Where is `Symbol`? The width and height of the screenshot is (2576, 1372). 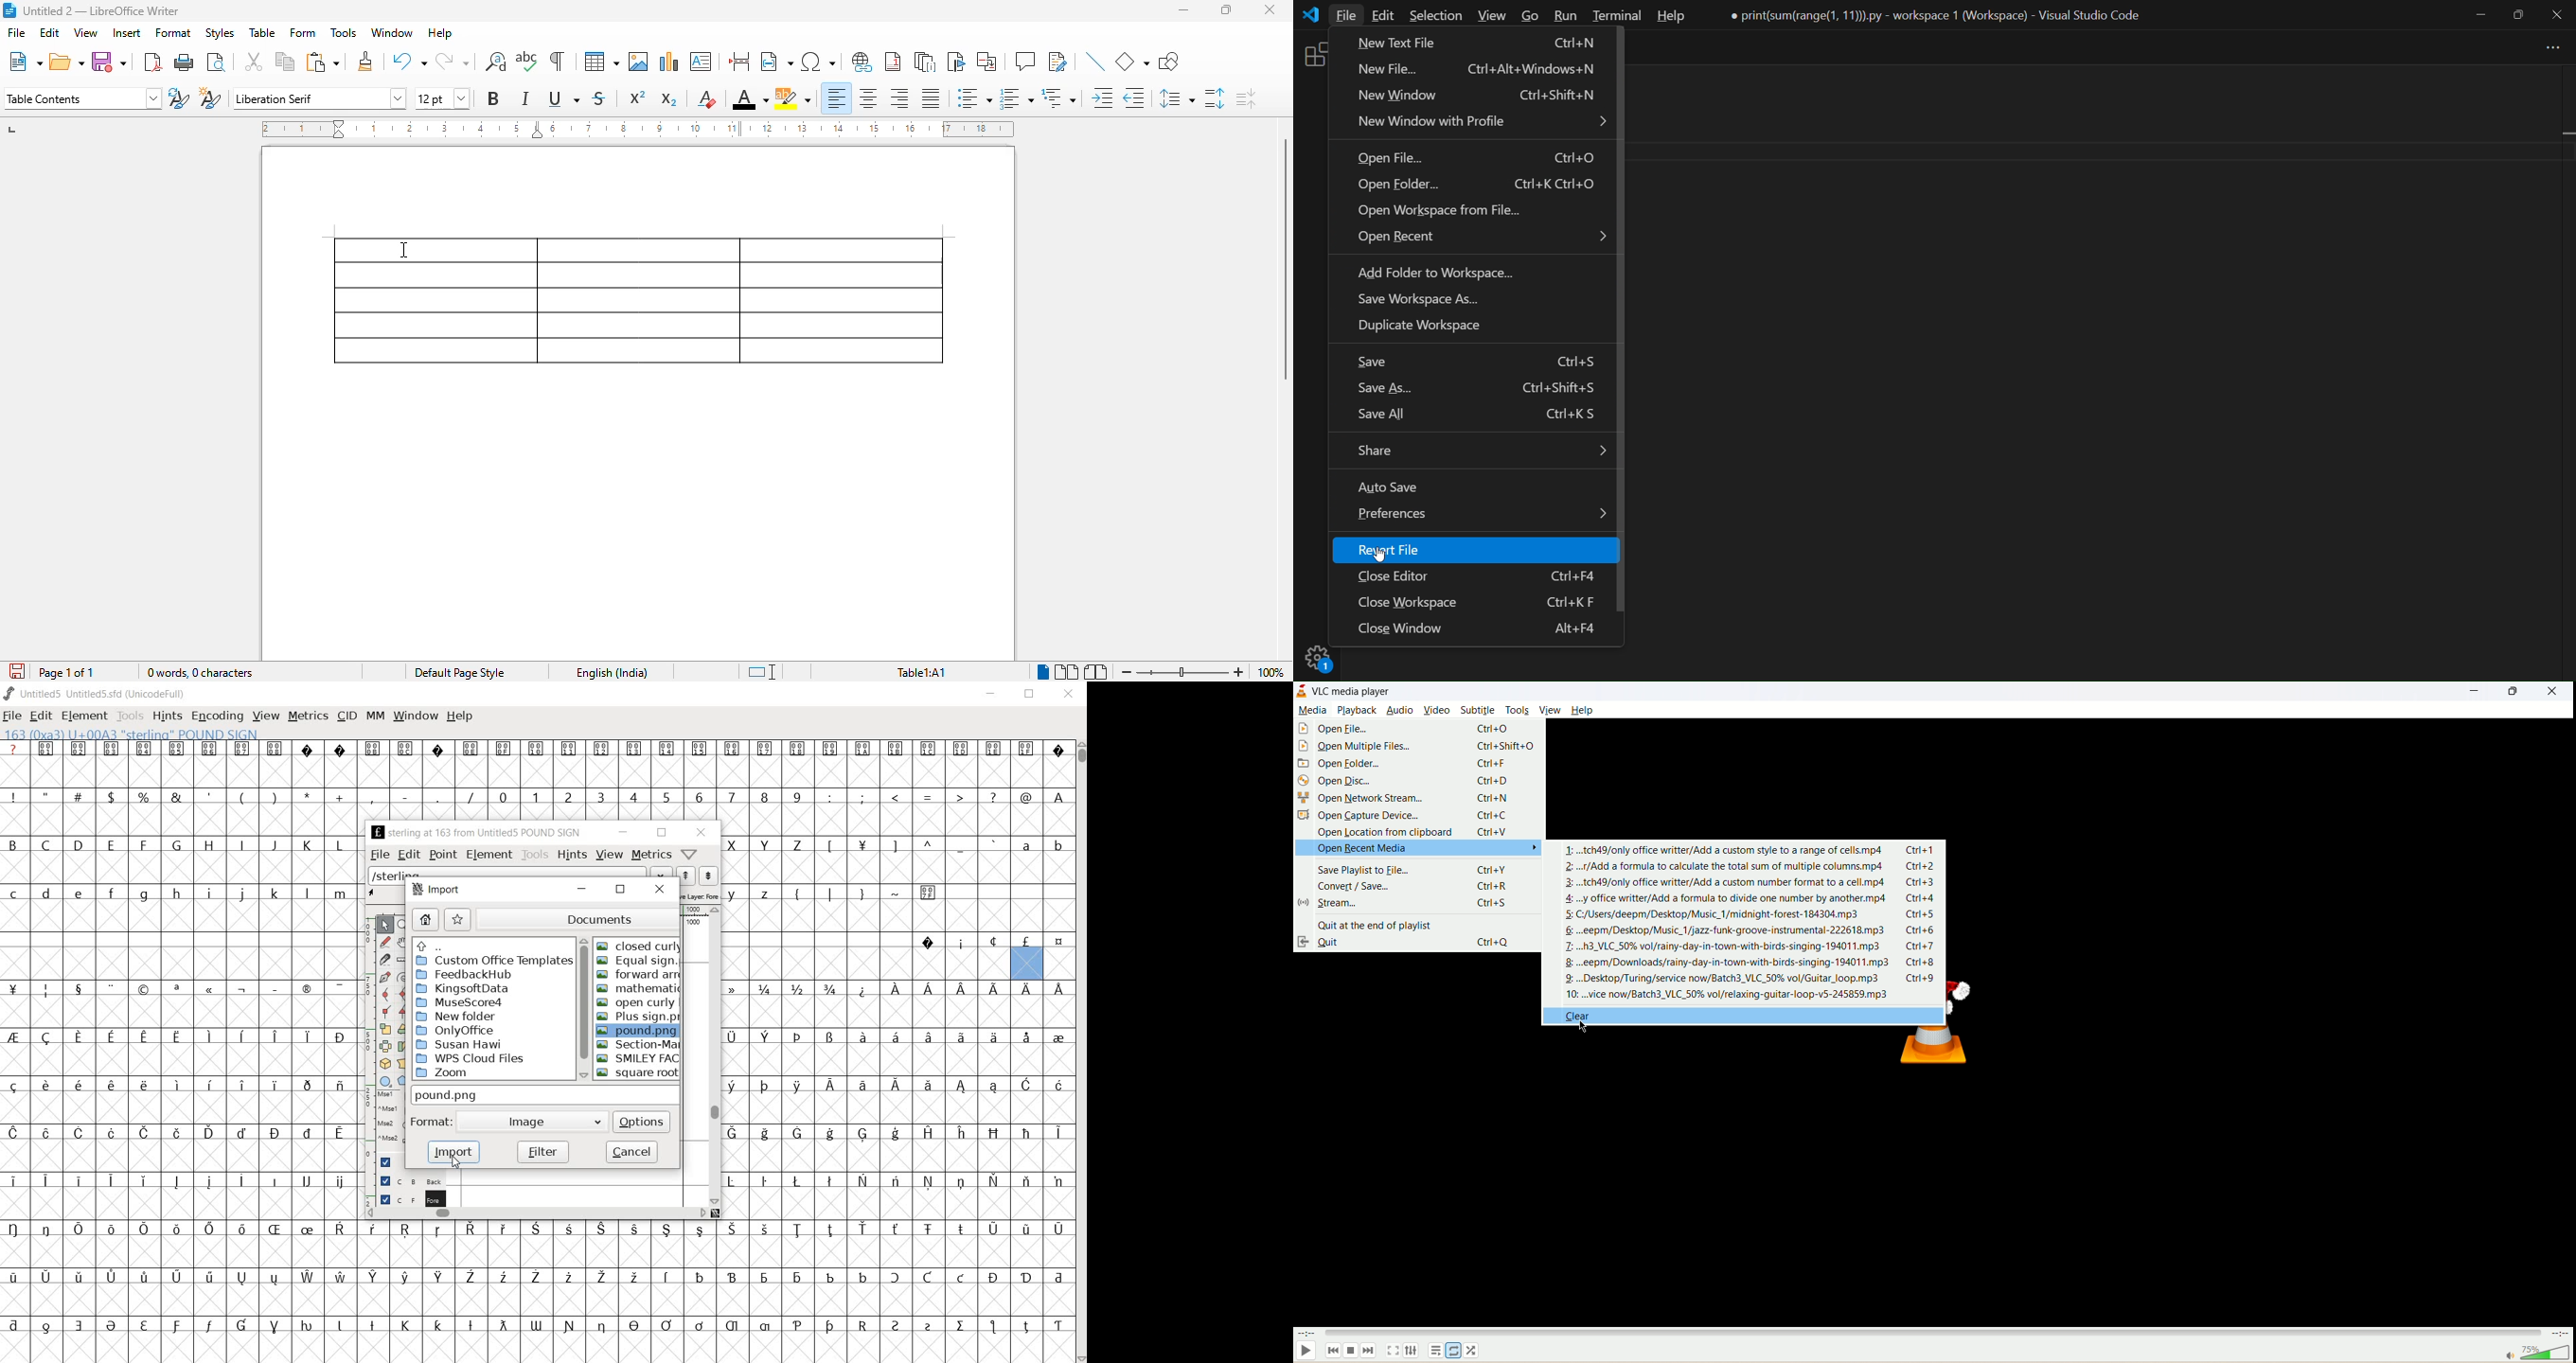 Symbol is located at coordinates (1059, 1134).